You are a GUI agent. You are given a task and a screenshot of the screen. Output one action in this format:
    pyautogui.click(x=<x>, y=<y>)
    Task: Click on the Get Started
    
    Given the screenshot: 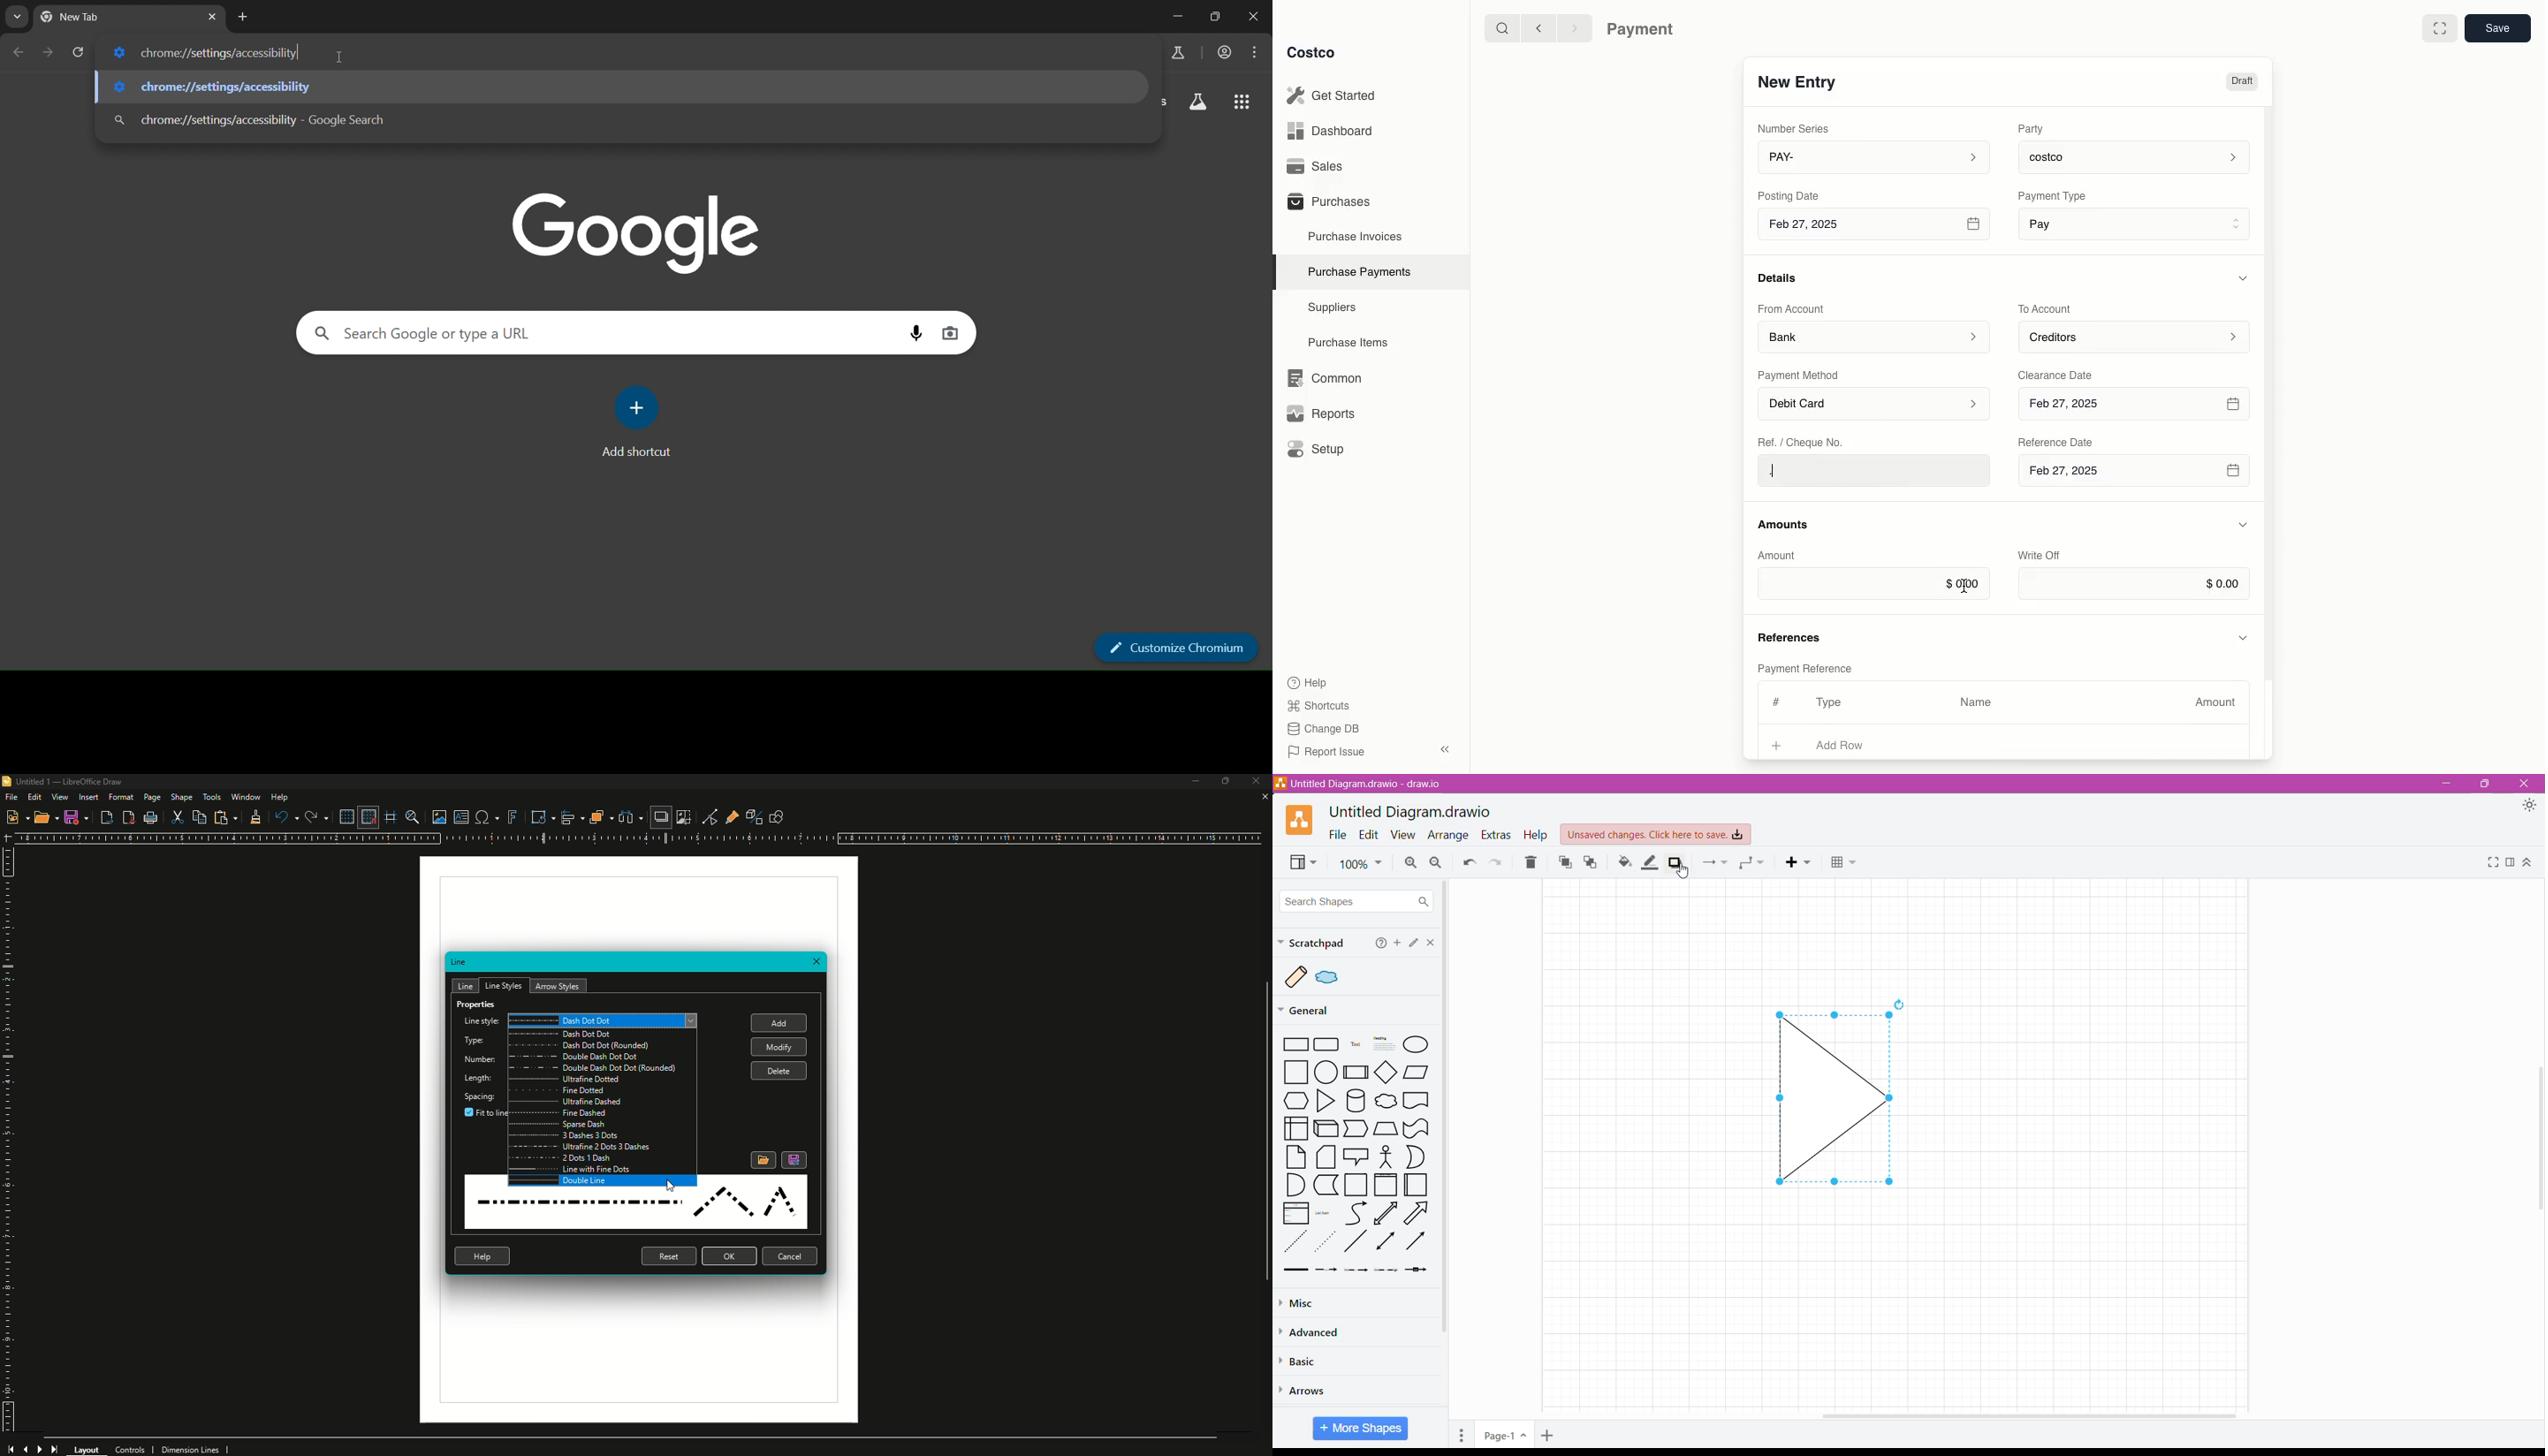 What is the action you would take?
    pyautogui.click(x=1335, y=95)
    